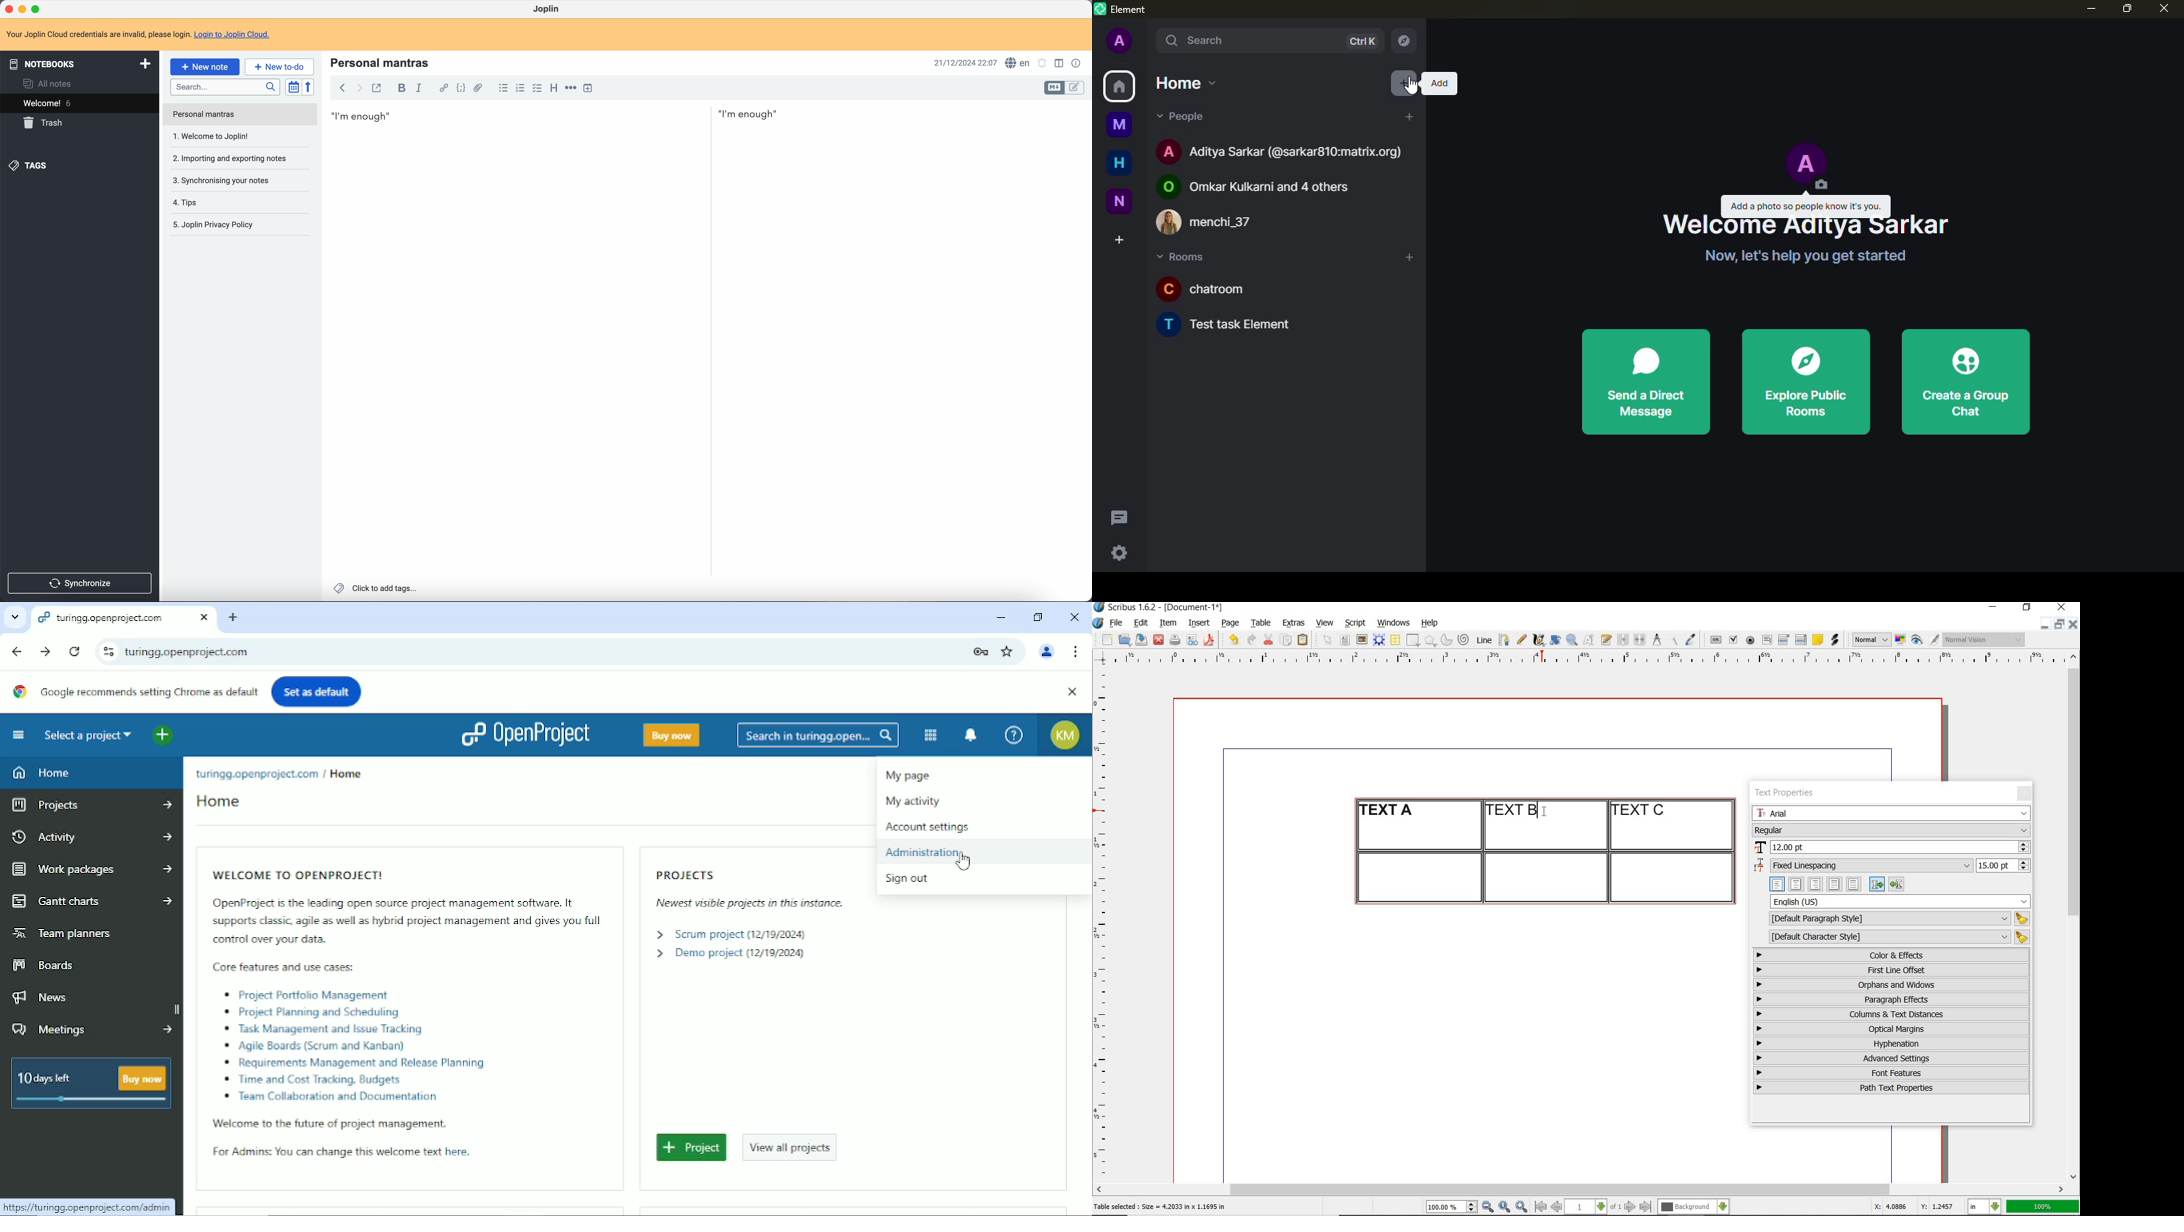 This screenshot has height=1232, width=2184. I want to click on Administration, so click(927, 853).